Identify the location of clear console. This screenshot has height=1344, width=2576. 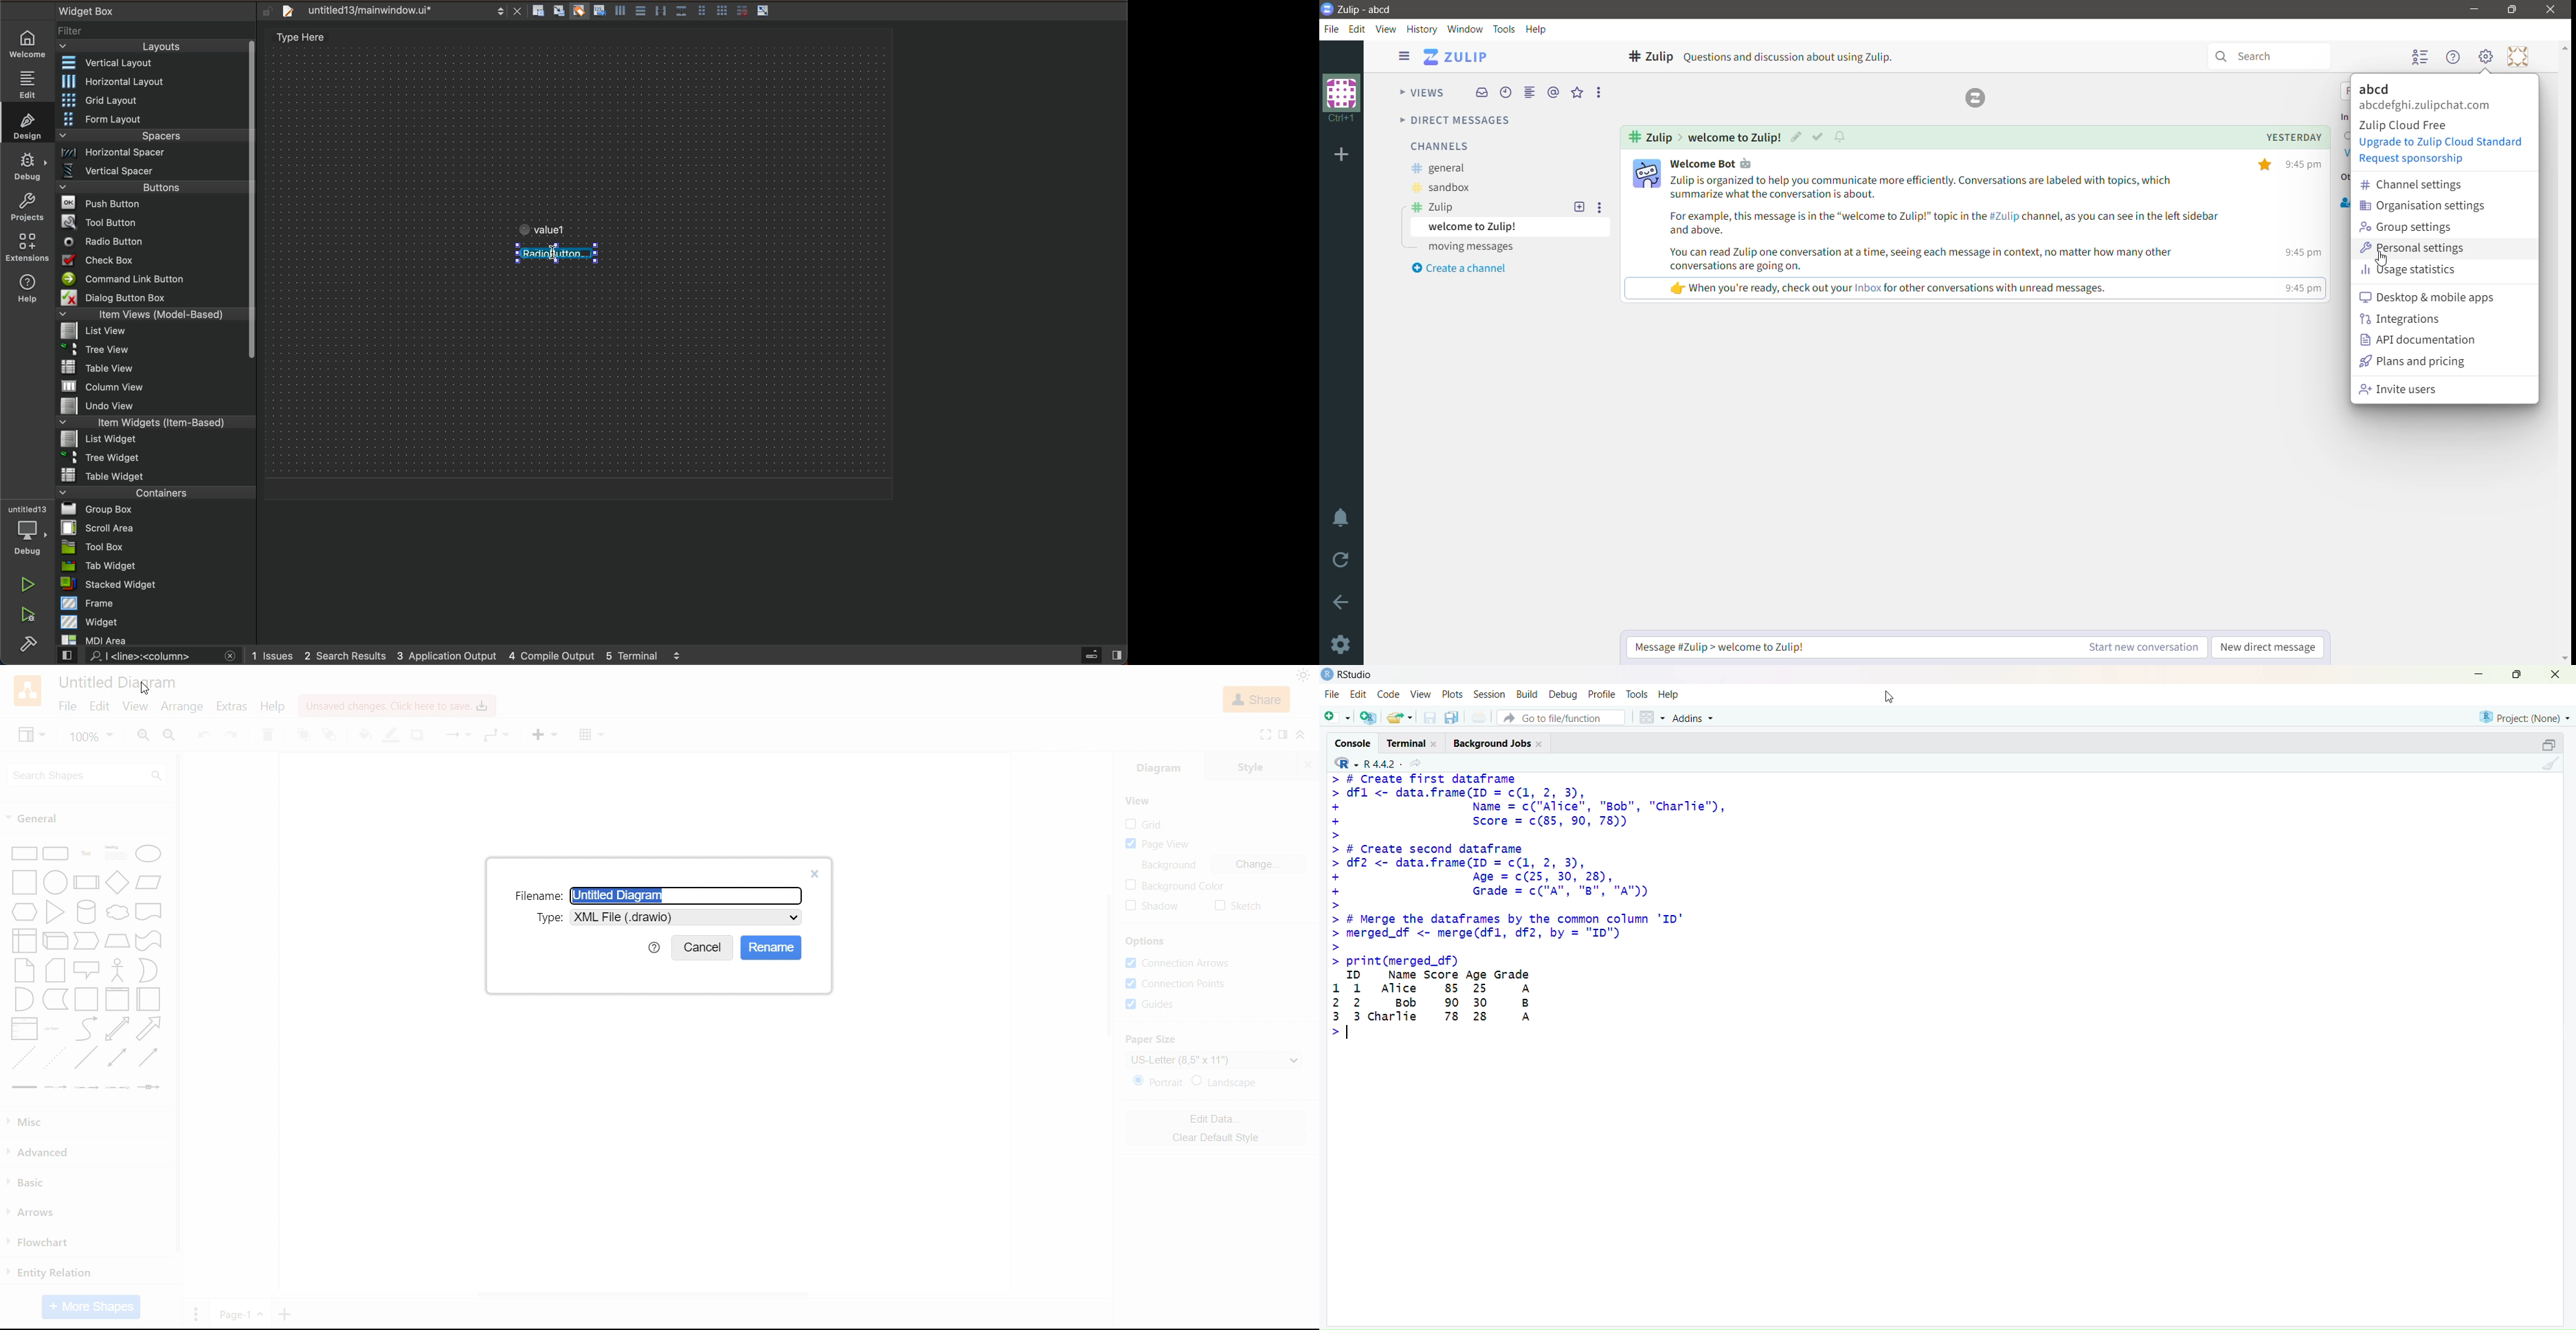
(2554, 763).